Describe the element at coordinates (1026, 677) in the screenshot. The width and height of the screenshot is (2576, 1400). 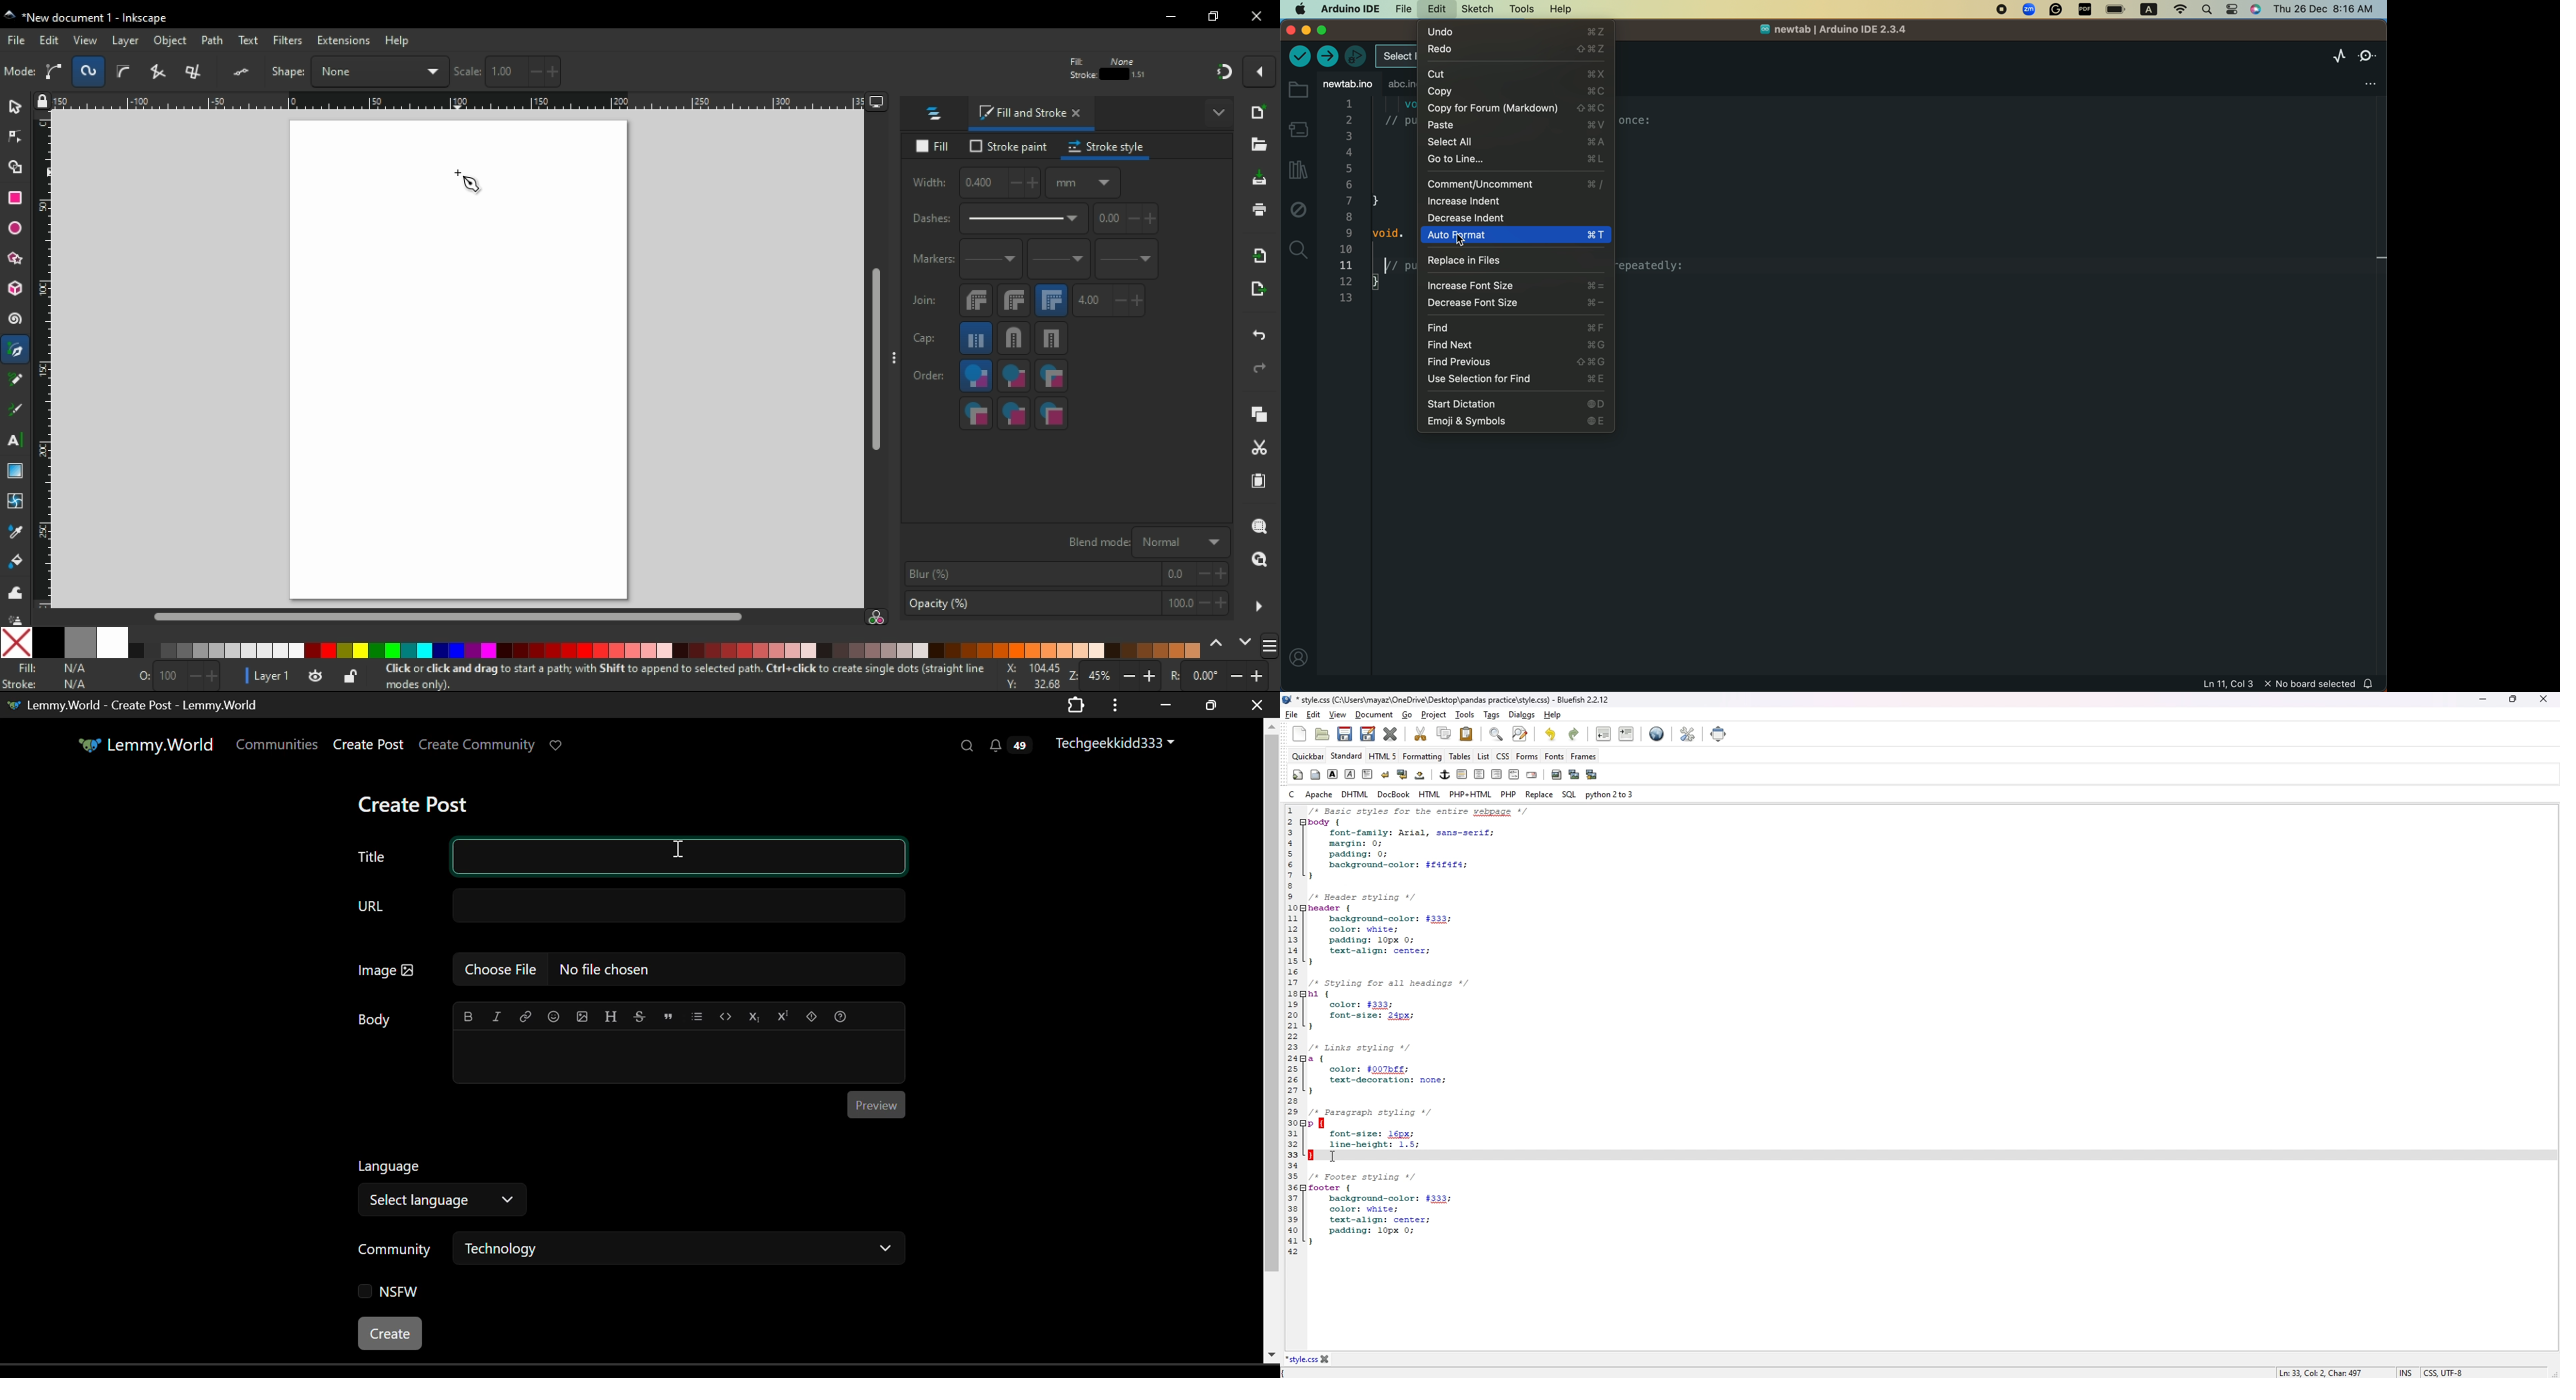
I see `X: -146.46 Y: 124.87` at that location.